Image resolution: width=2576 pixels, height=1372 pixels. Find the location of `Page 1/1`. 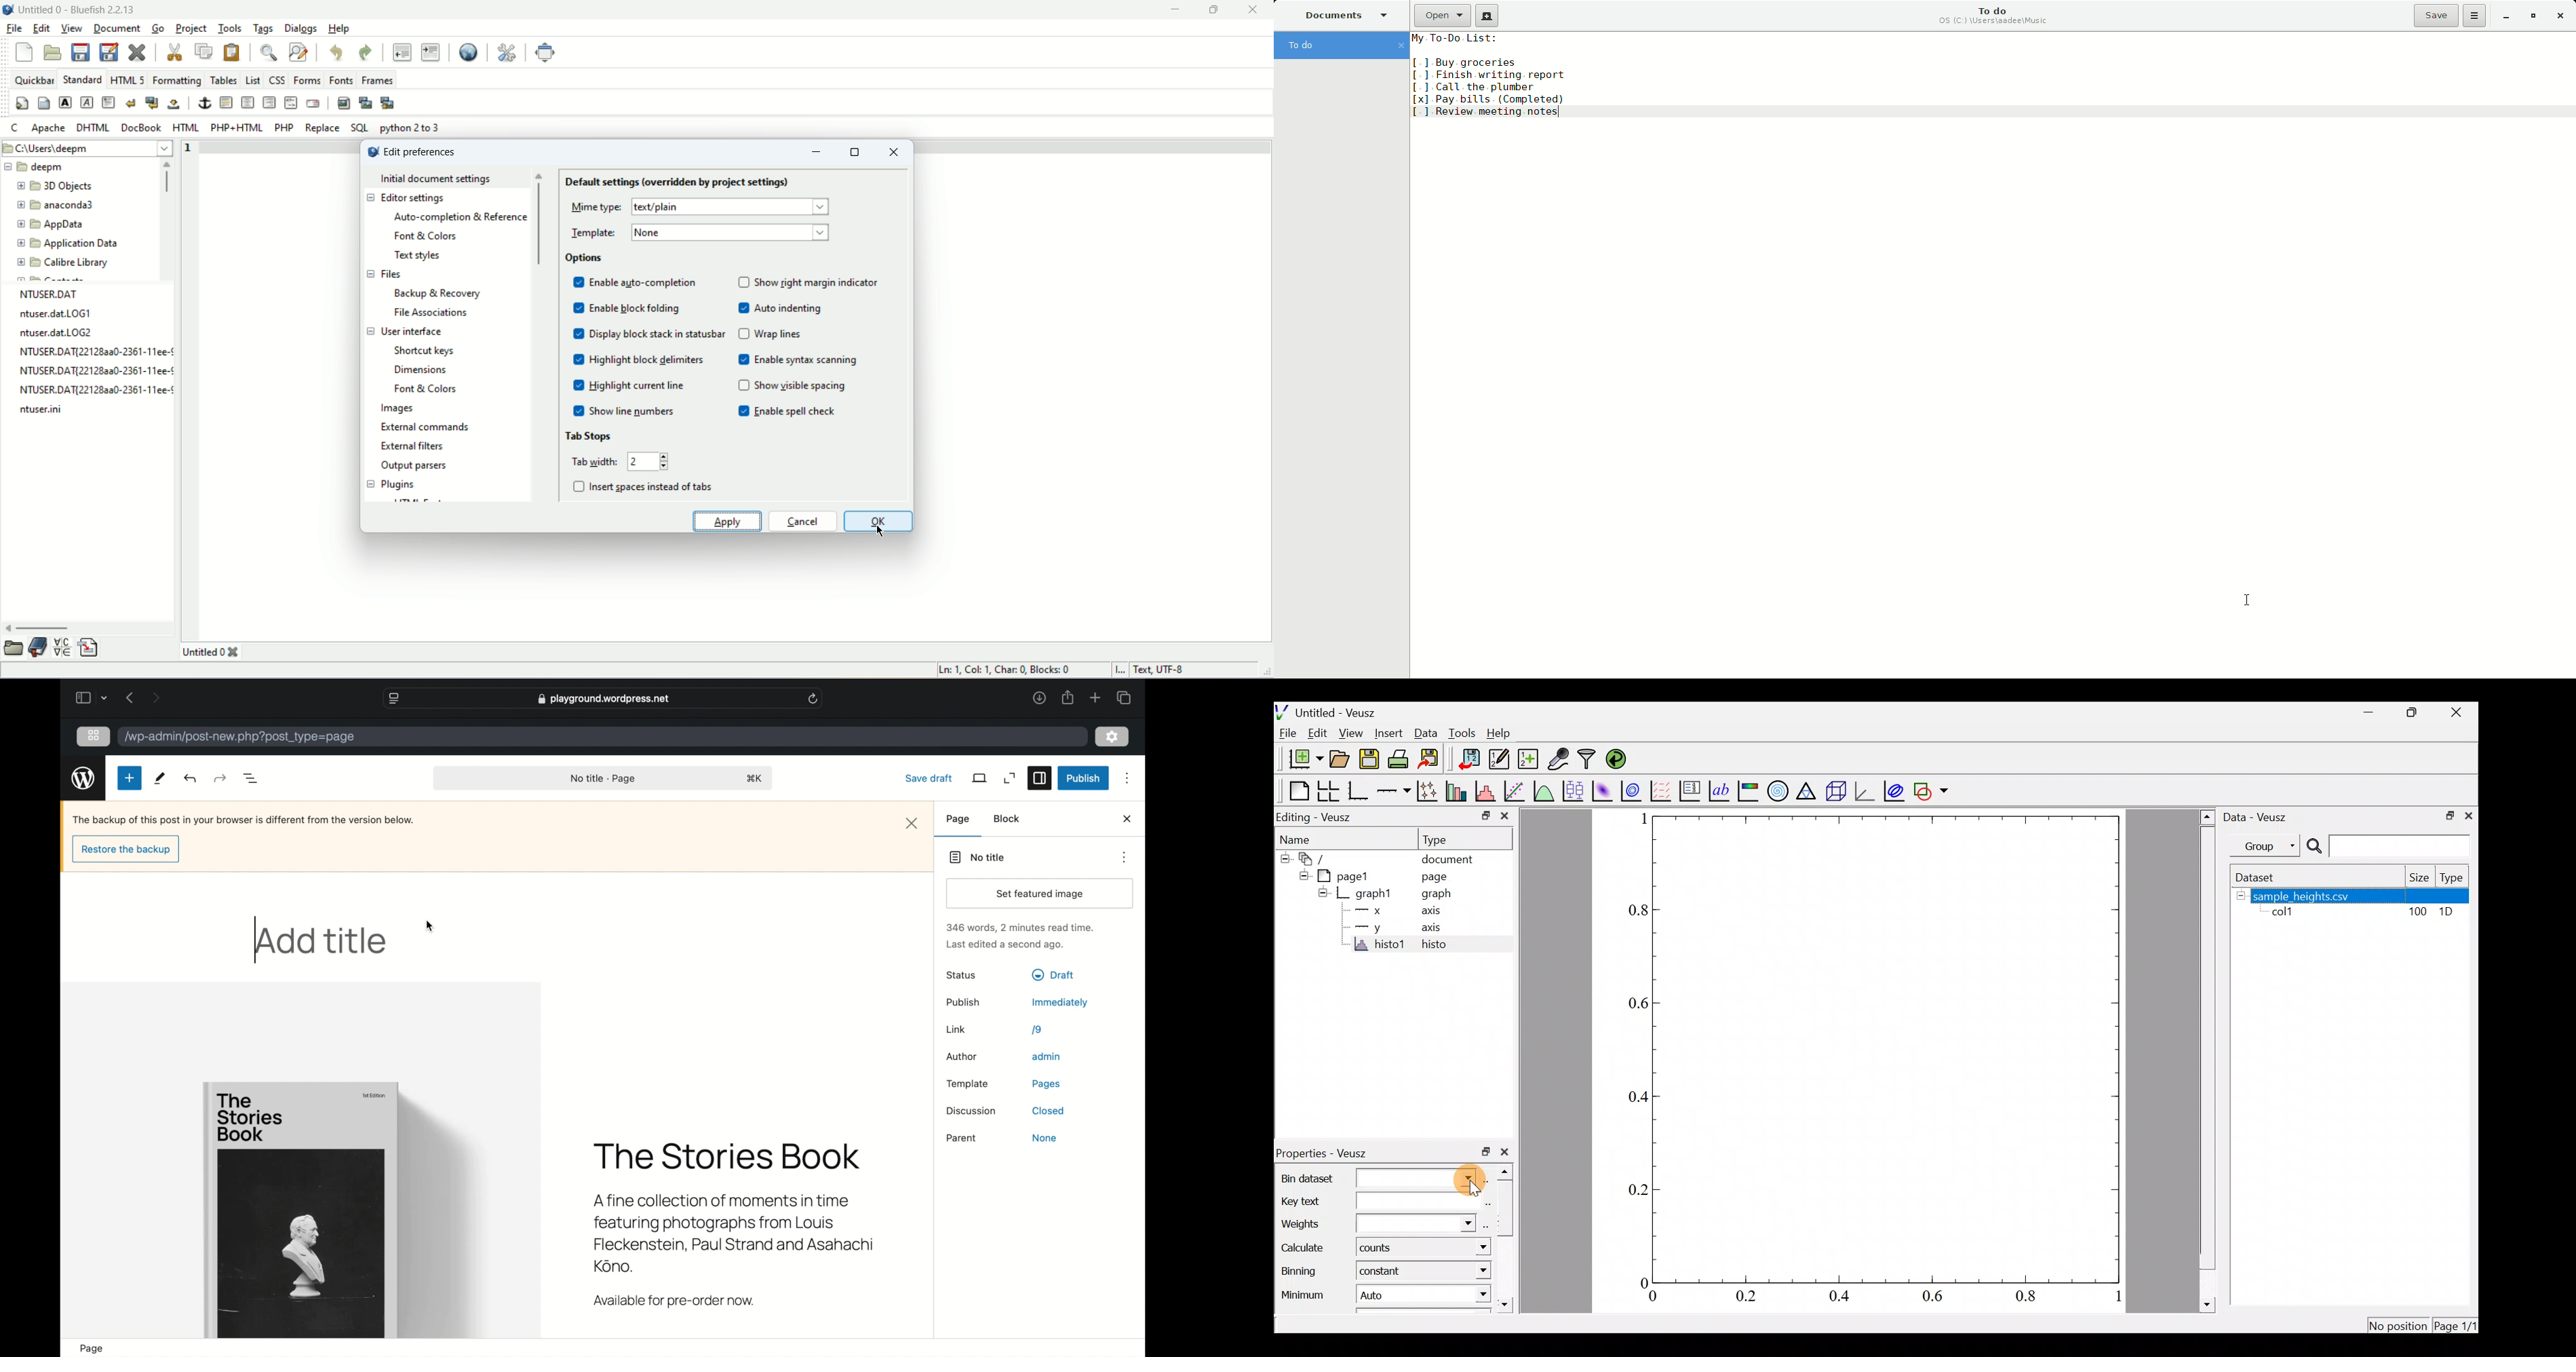

Page 1/1 is located at coordinates (2454, 1327).